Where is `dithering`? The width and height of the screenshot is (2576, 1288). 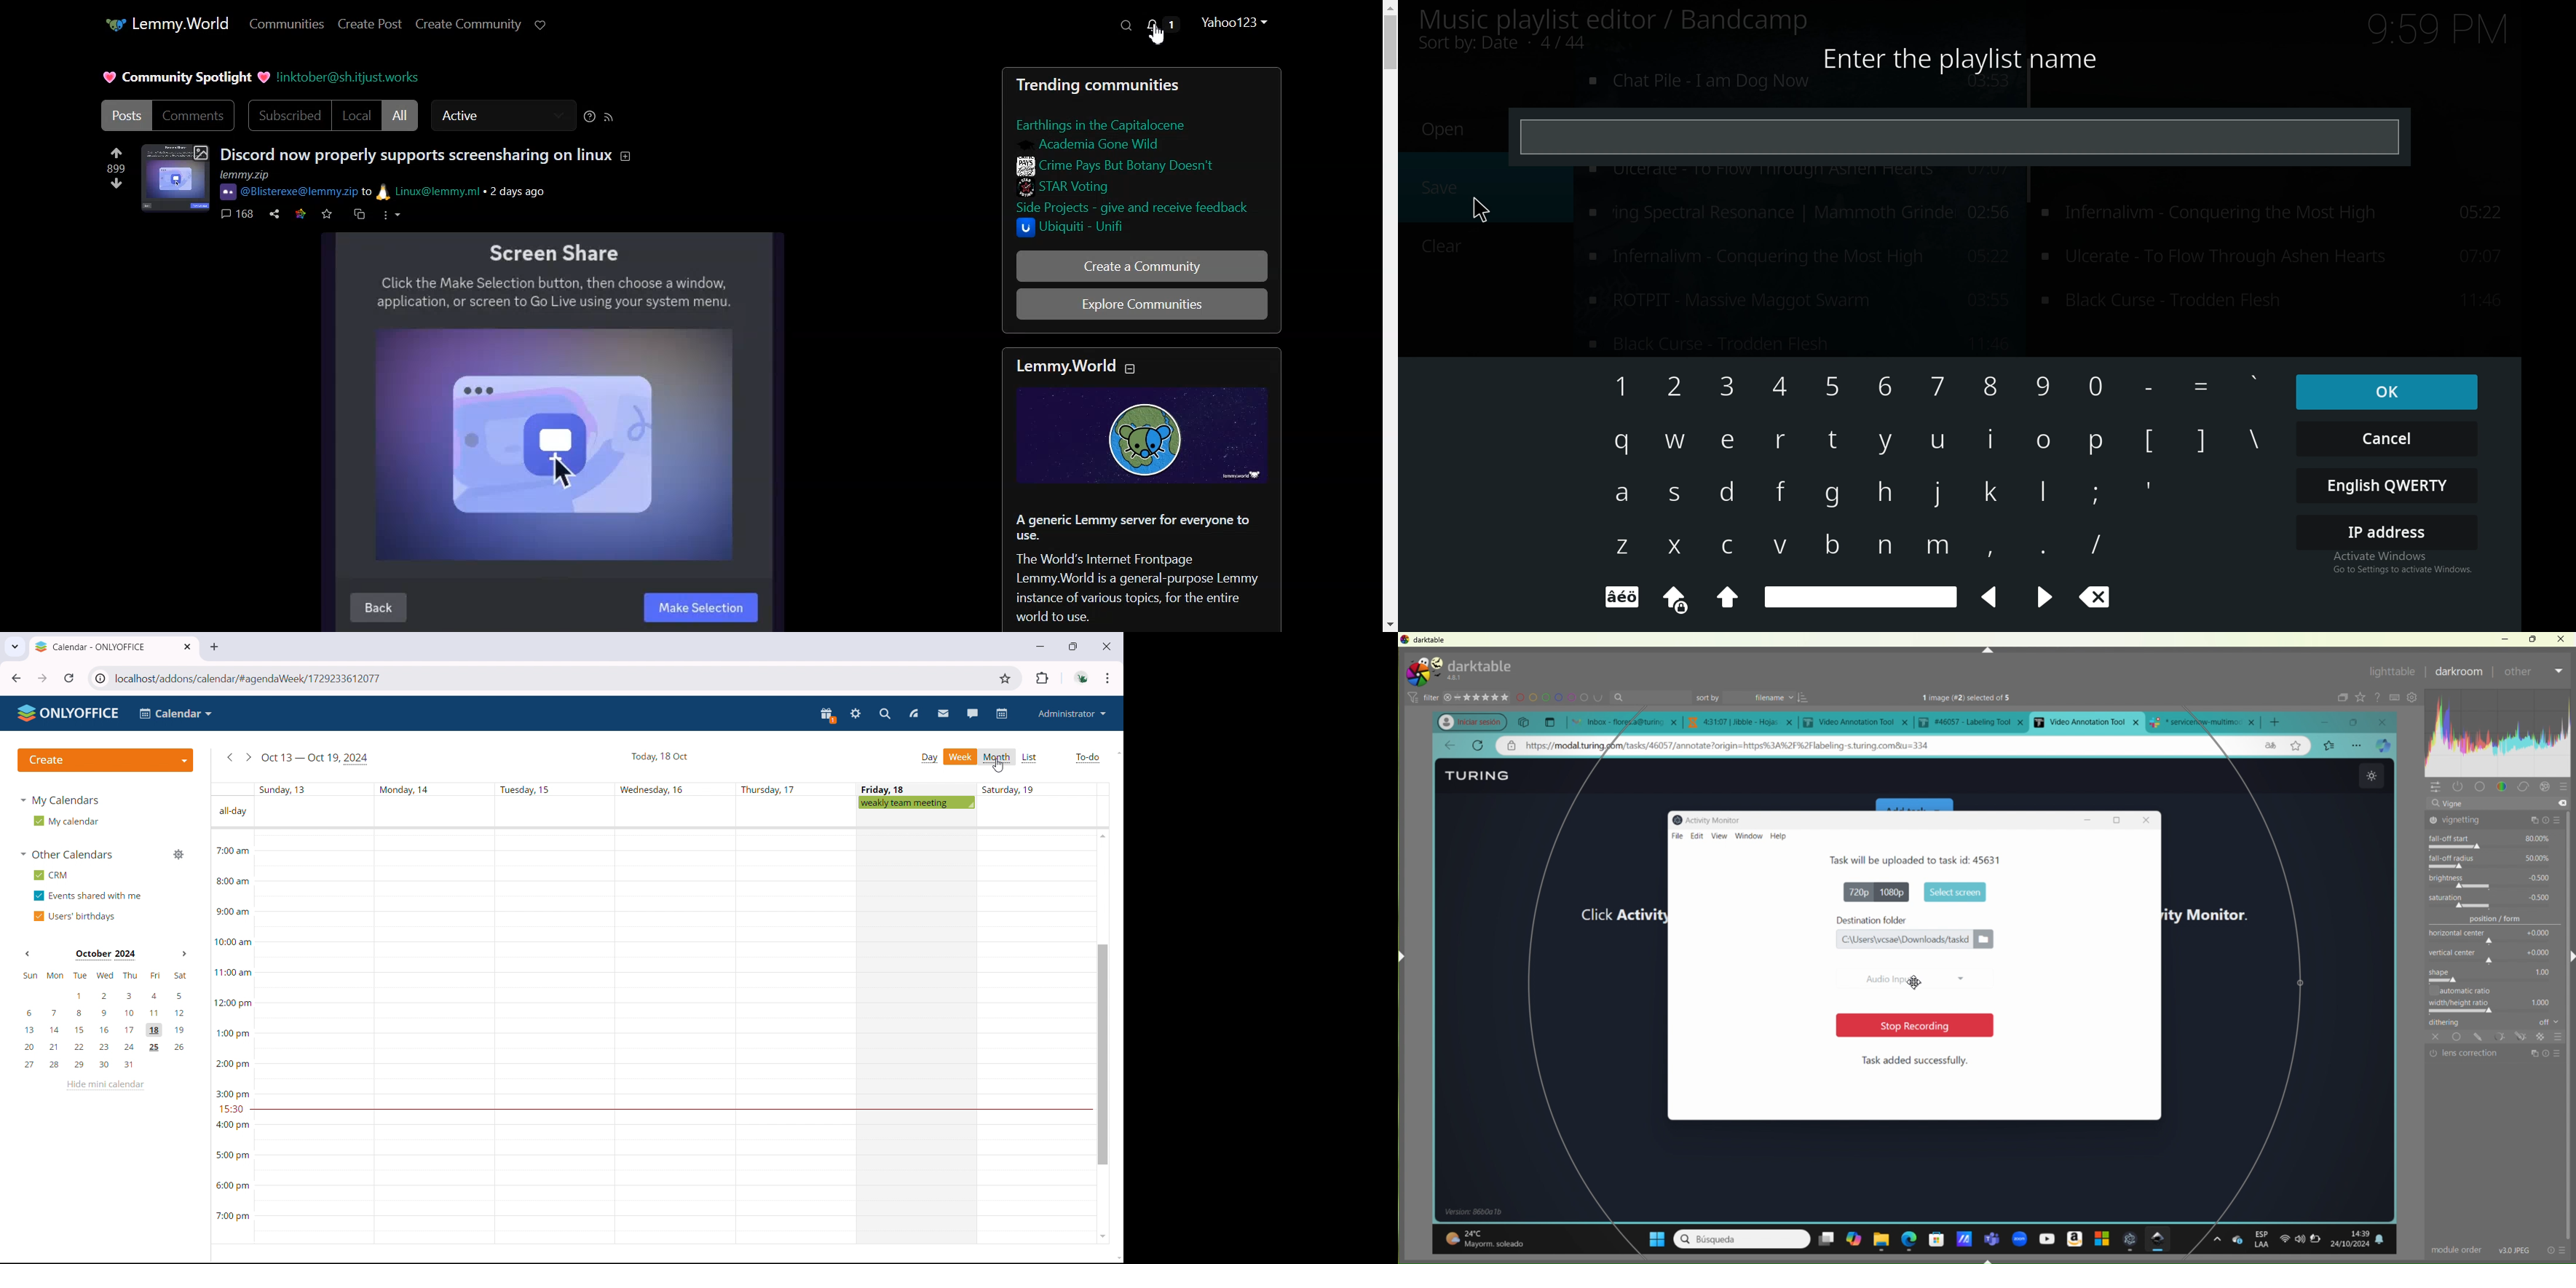
dithering is located at coordinates (2490, 1022).